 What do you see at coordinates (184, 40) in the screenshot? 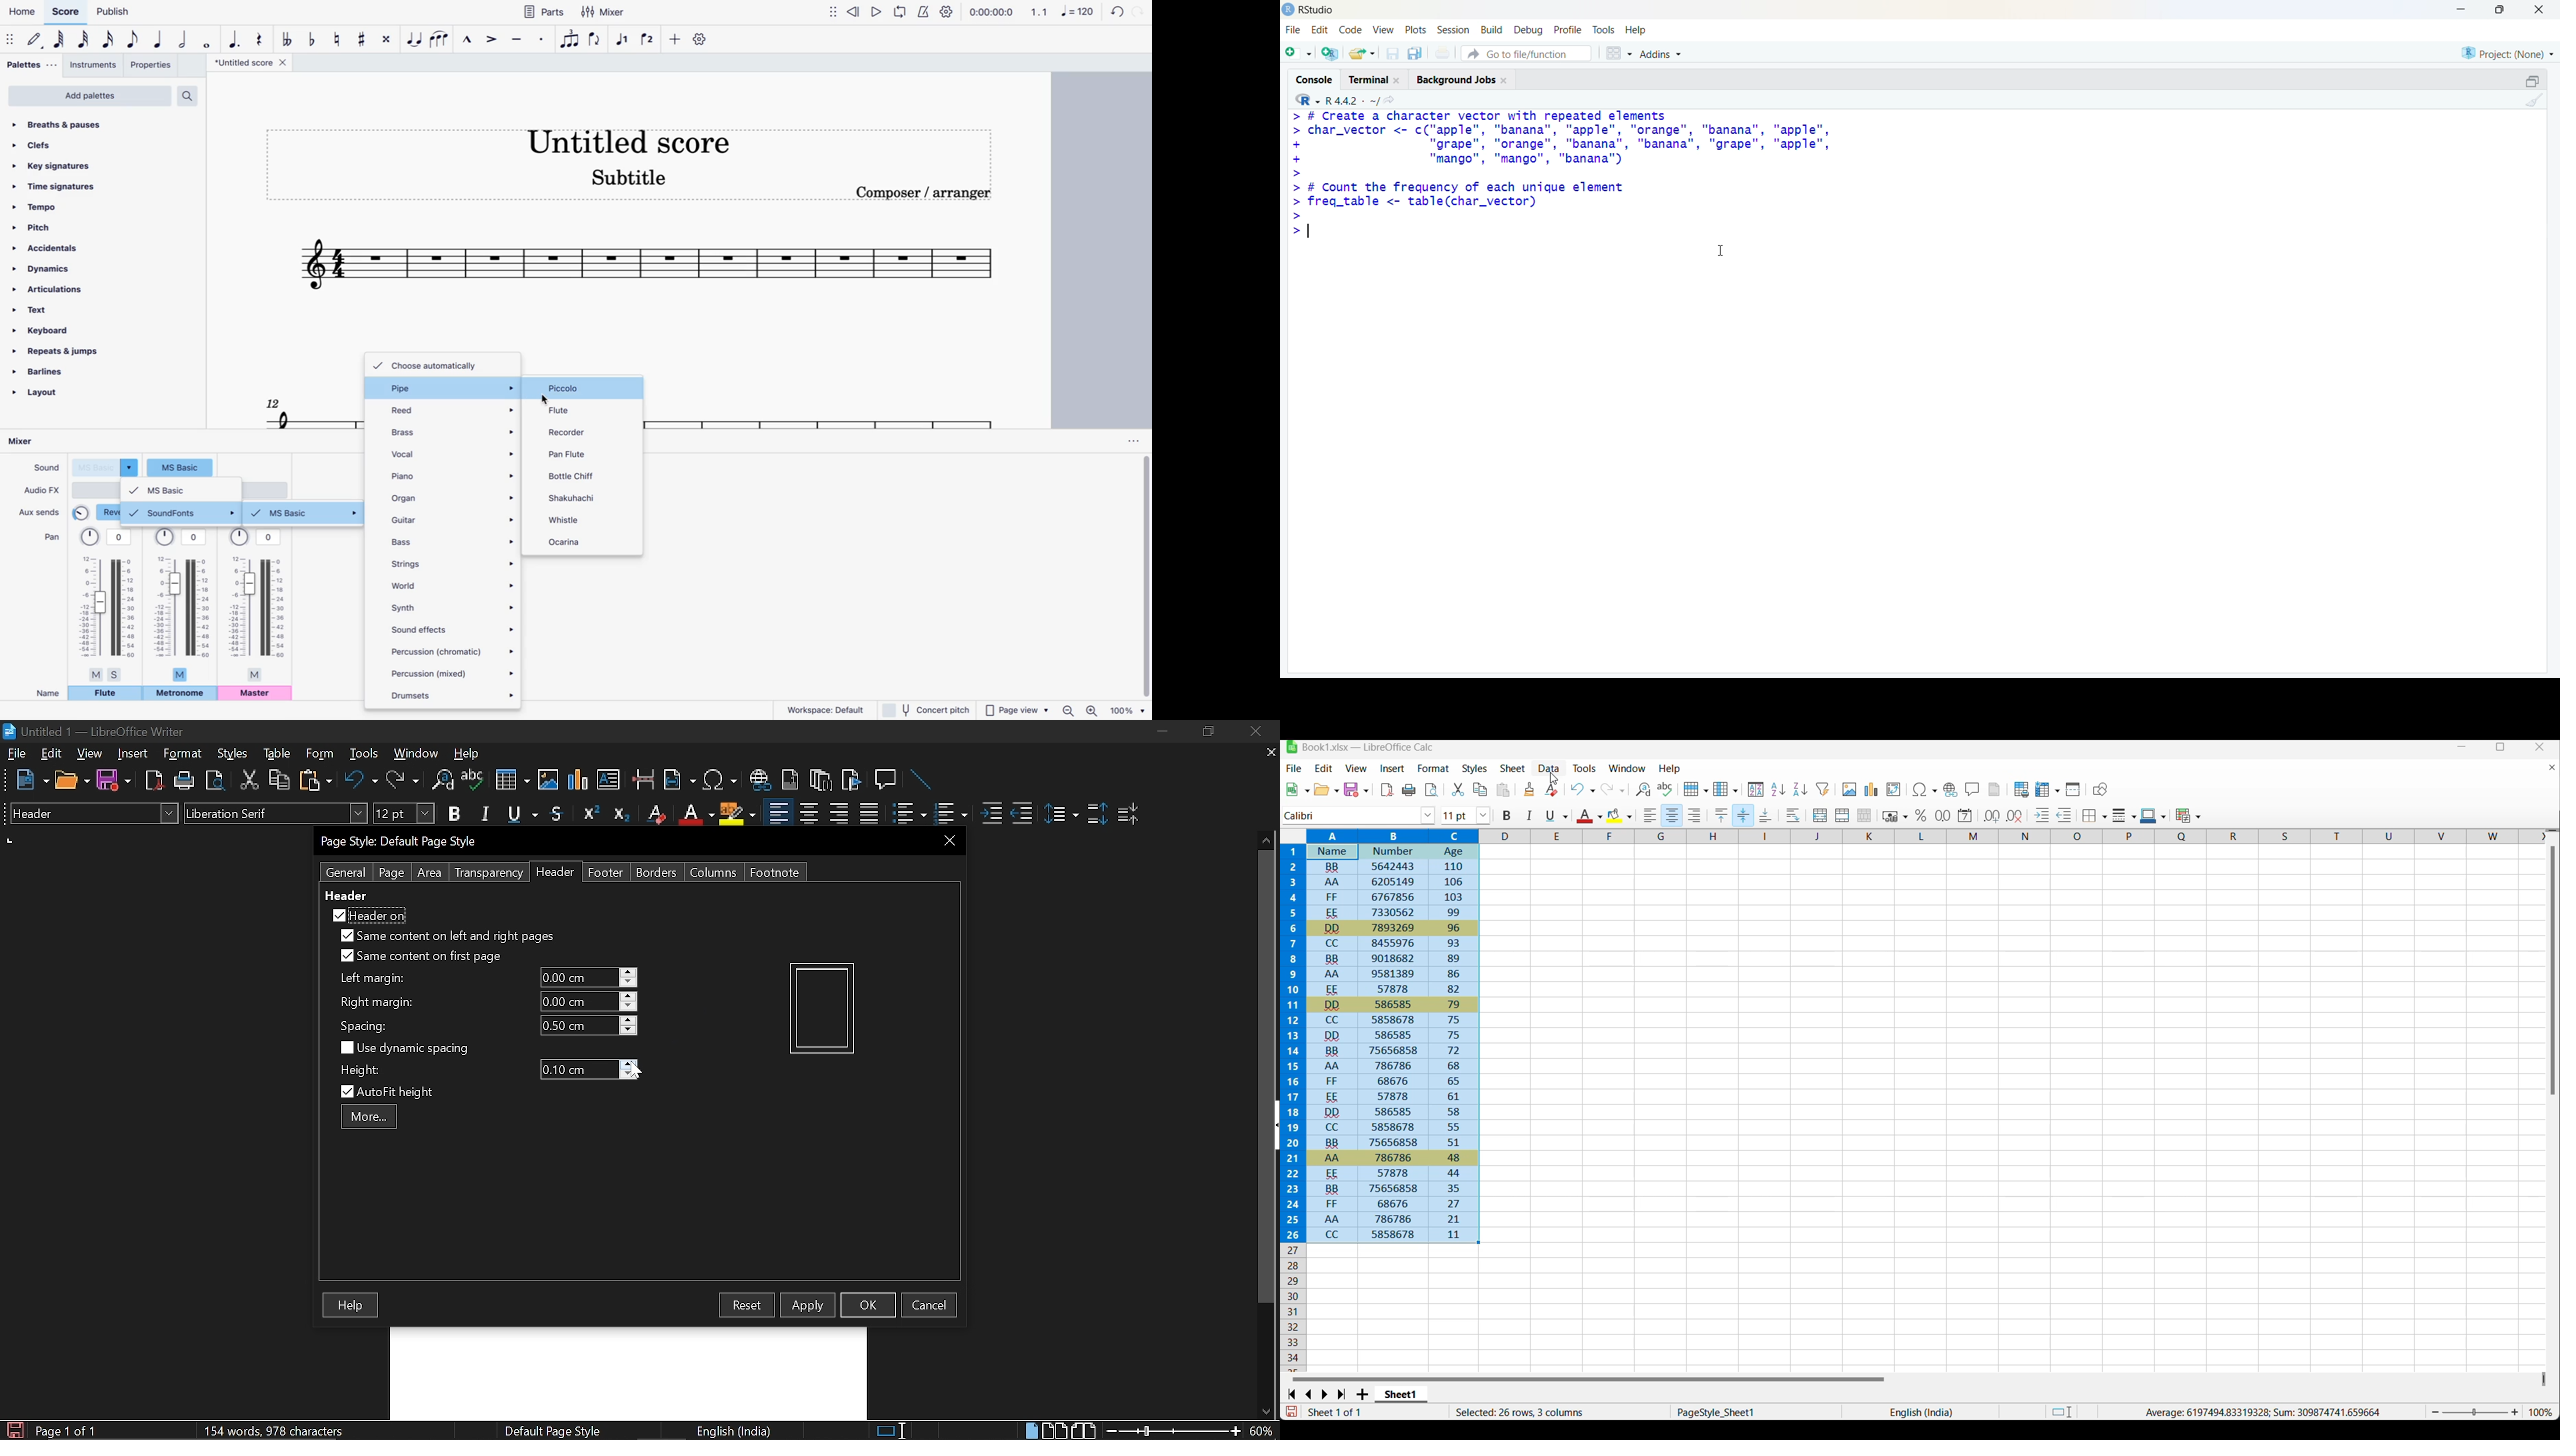
I see `half note` at bounding box center [184, 40].